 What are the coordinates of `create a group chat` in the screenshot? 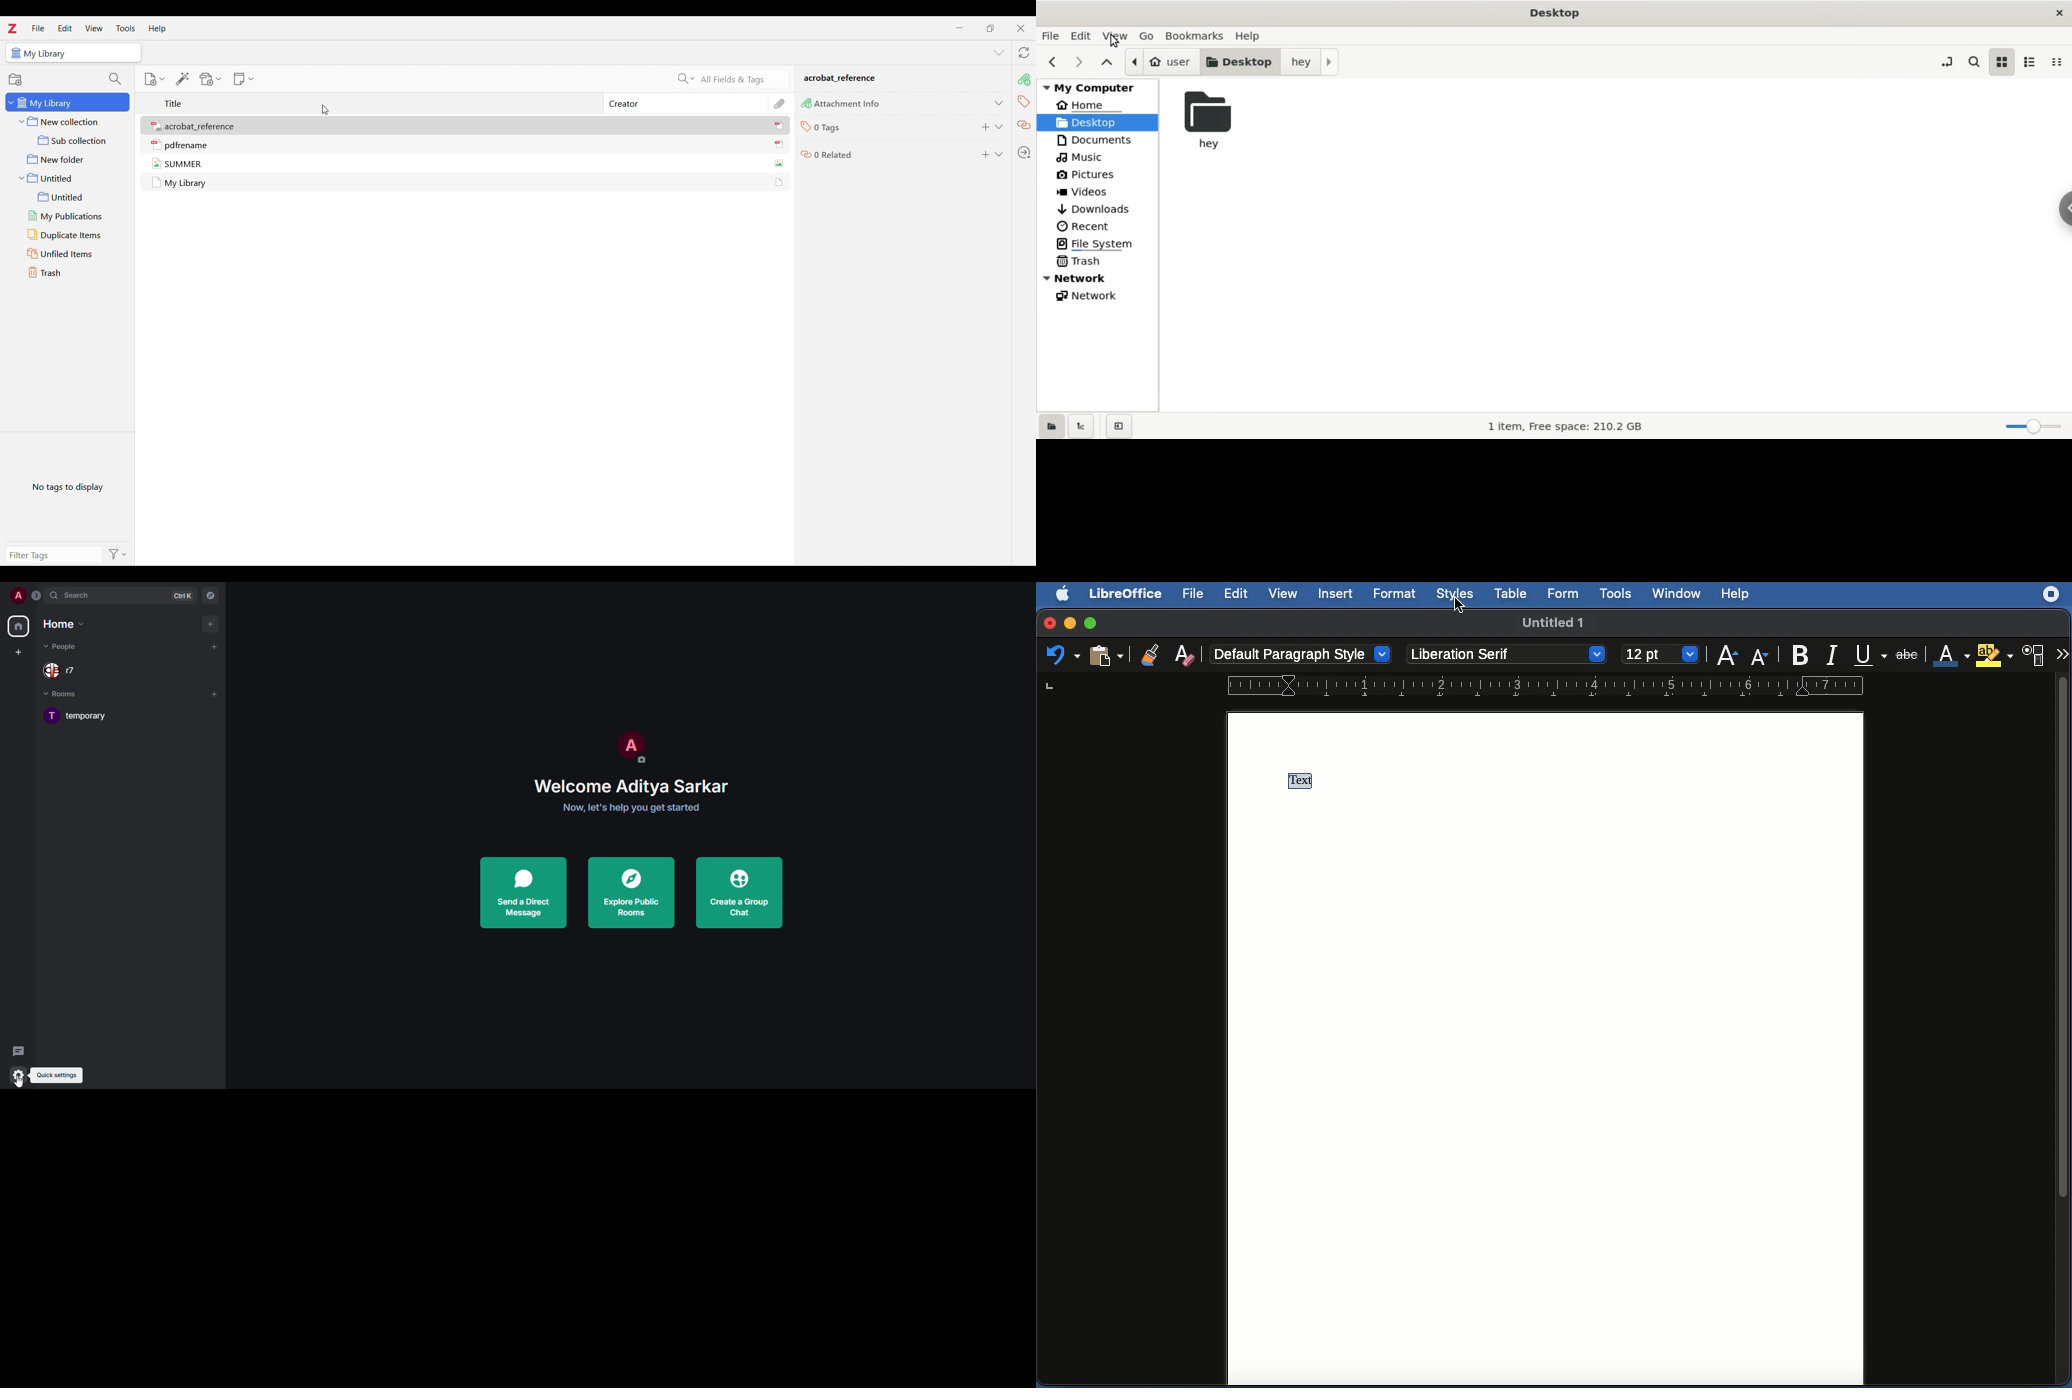 It's located at (739, 891).